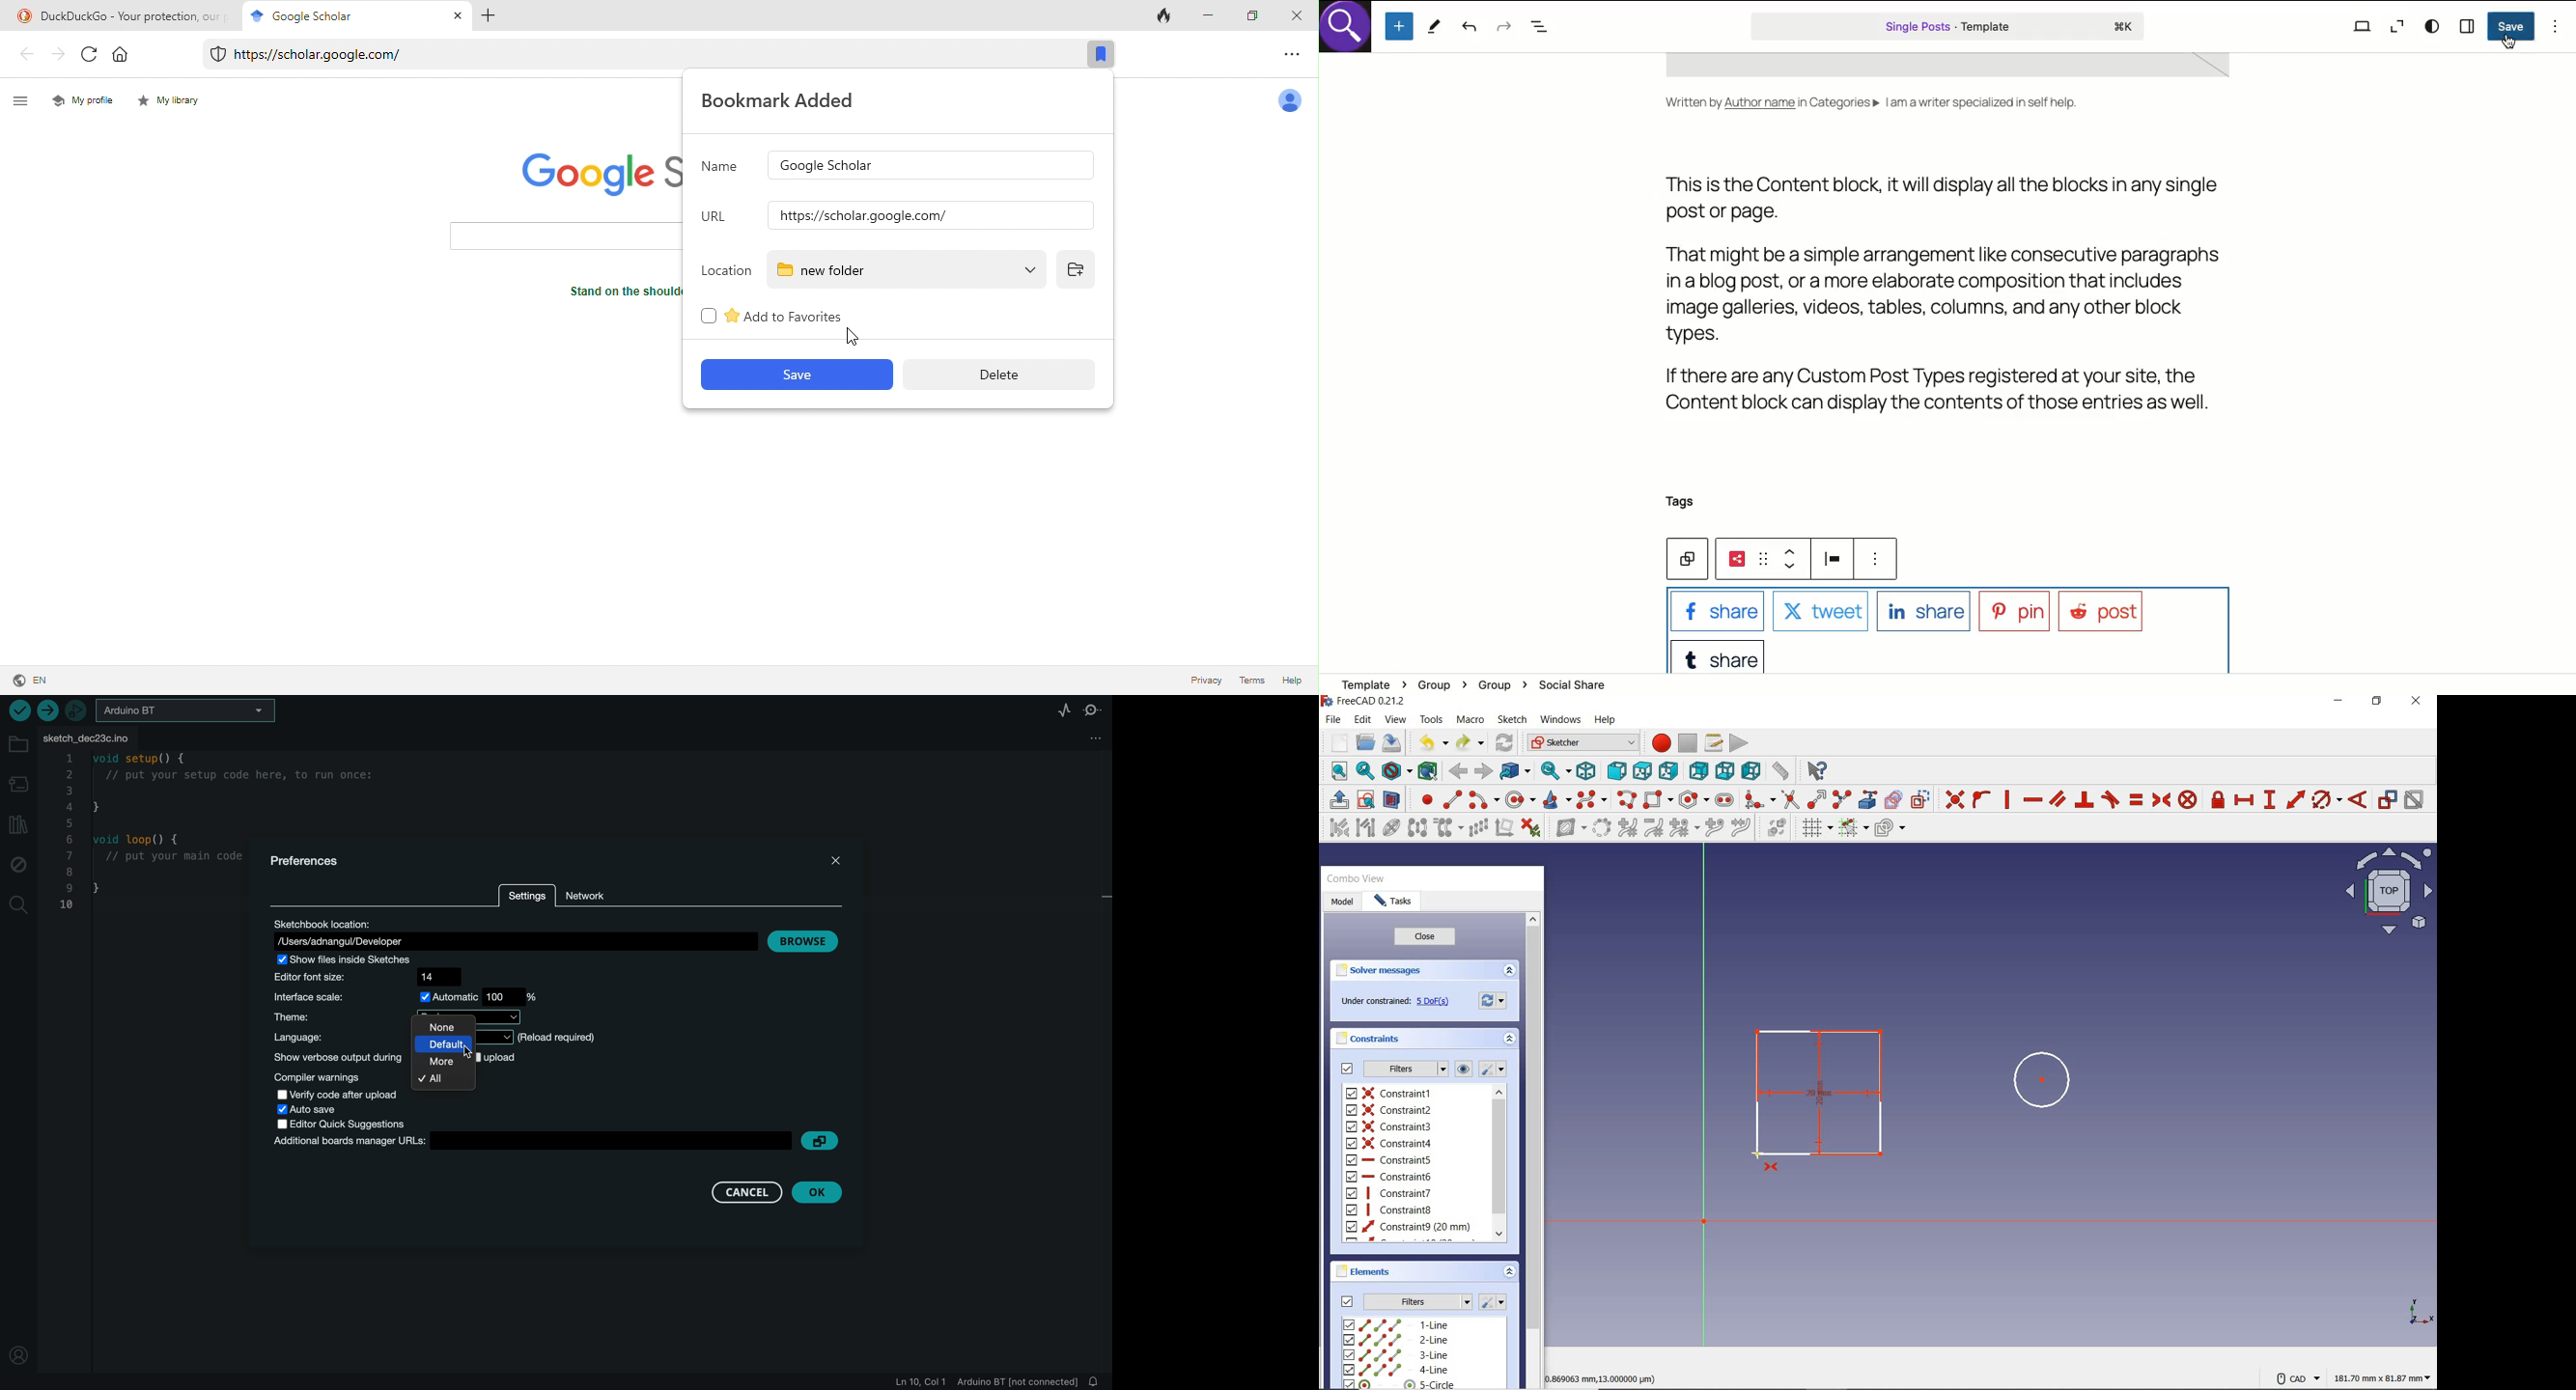 The width and height of the screenshot is (2576, 1400). Describe the element at coordinates (397, 1017) in the screenshot. I see `theme` at that location.